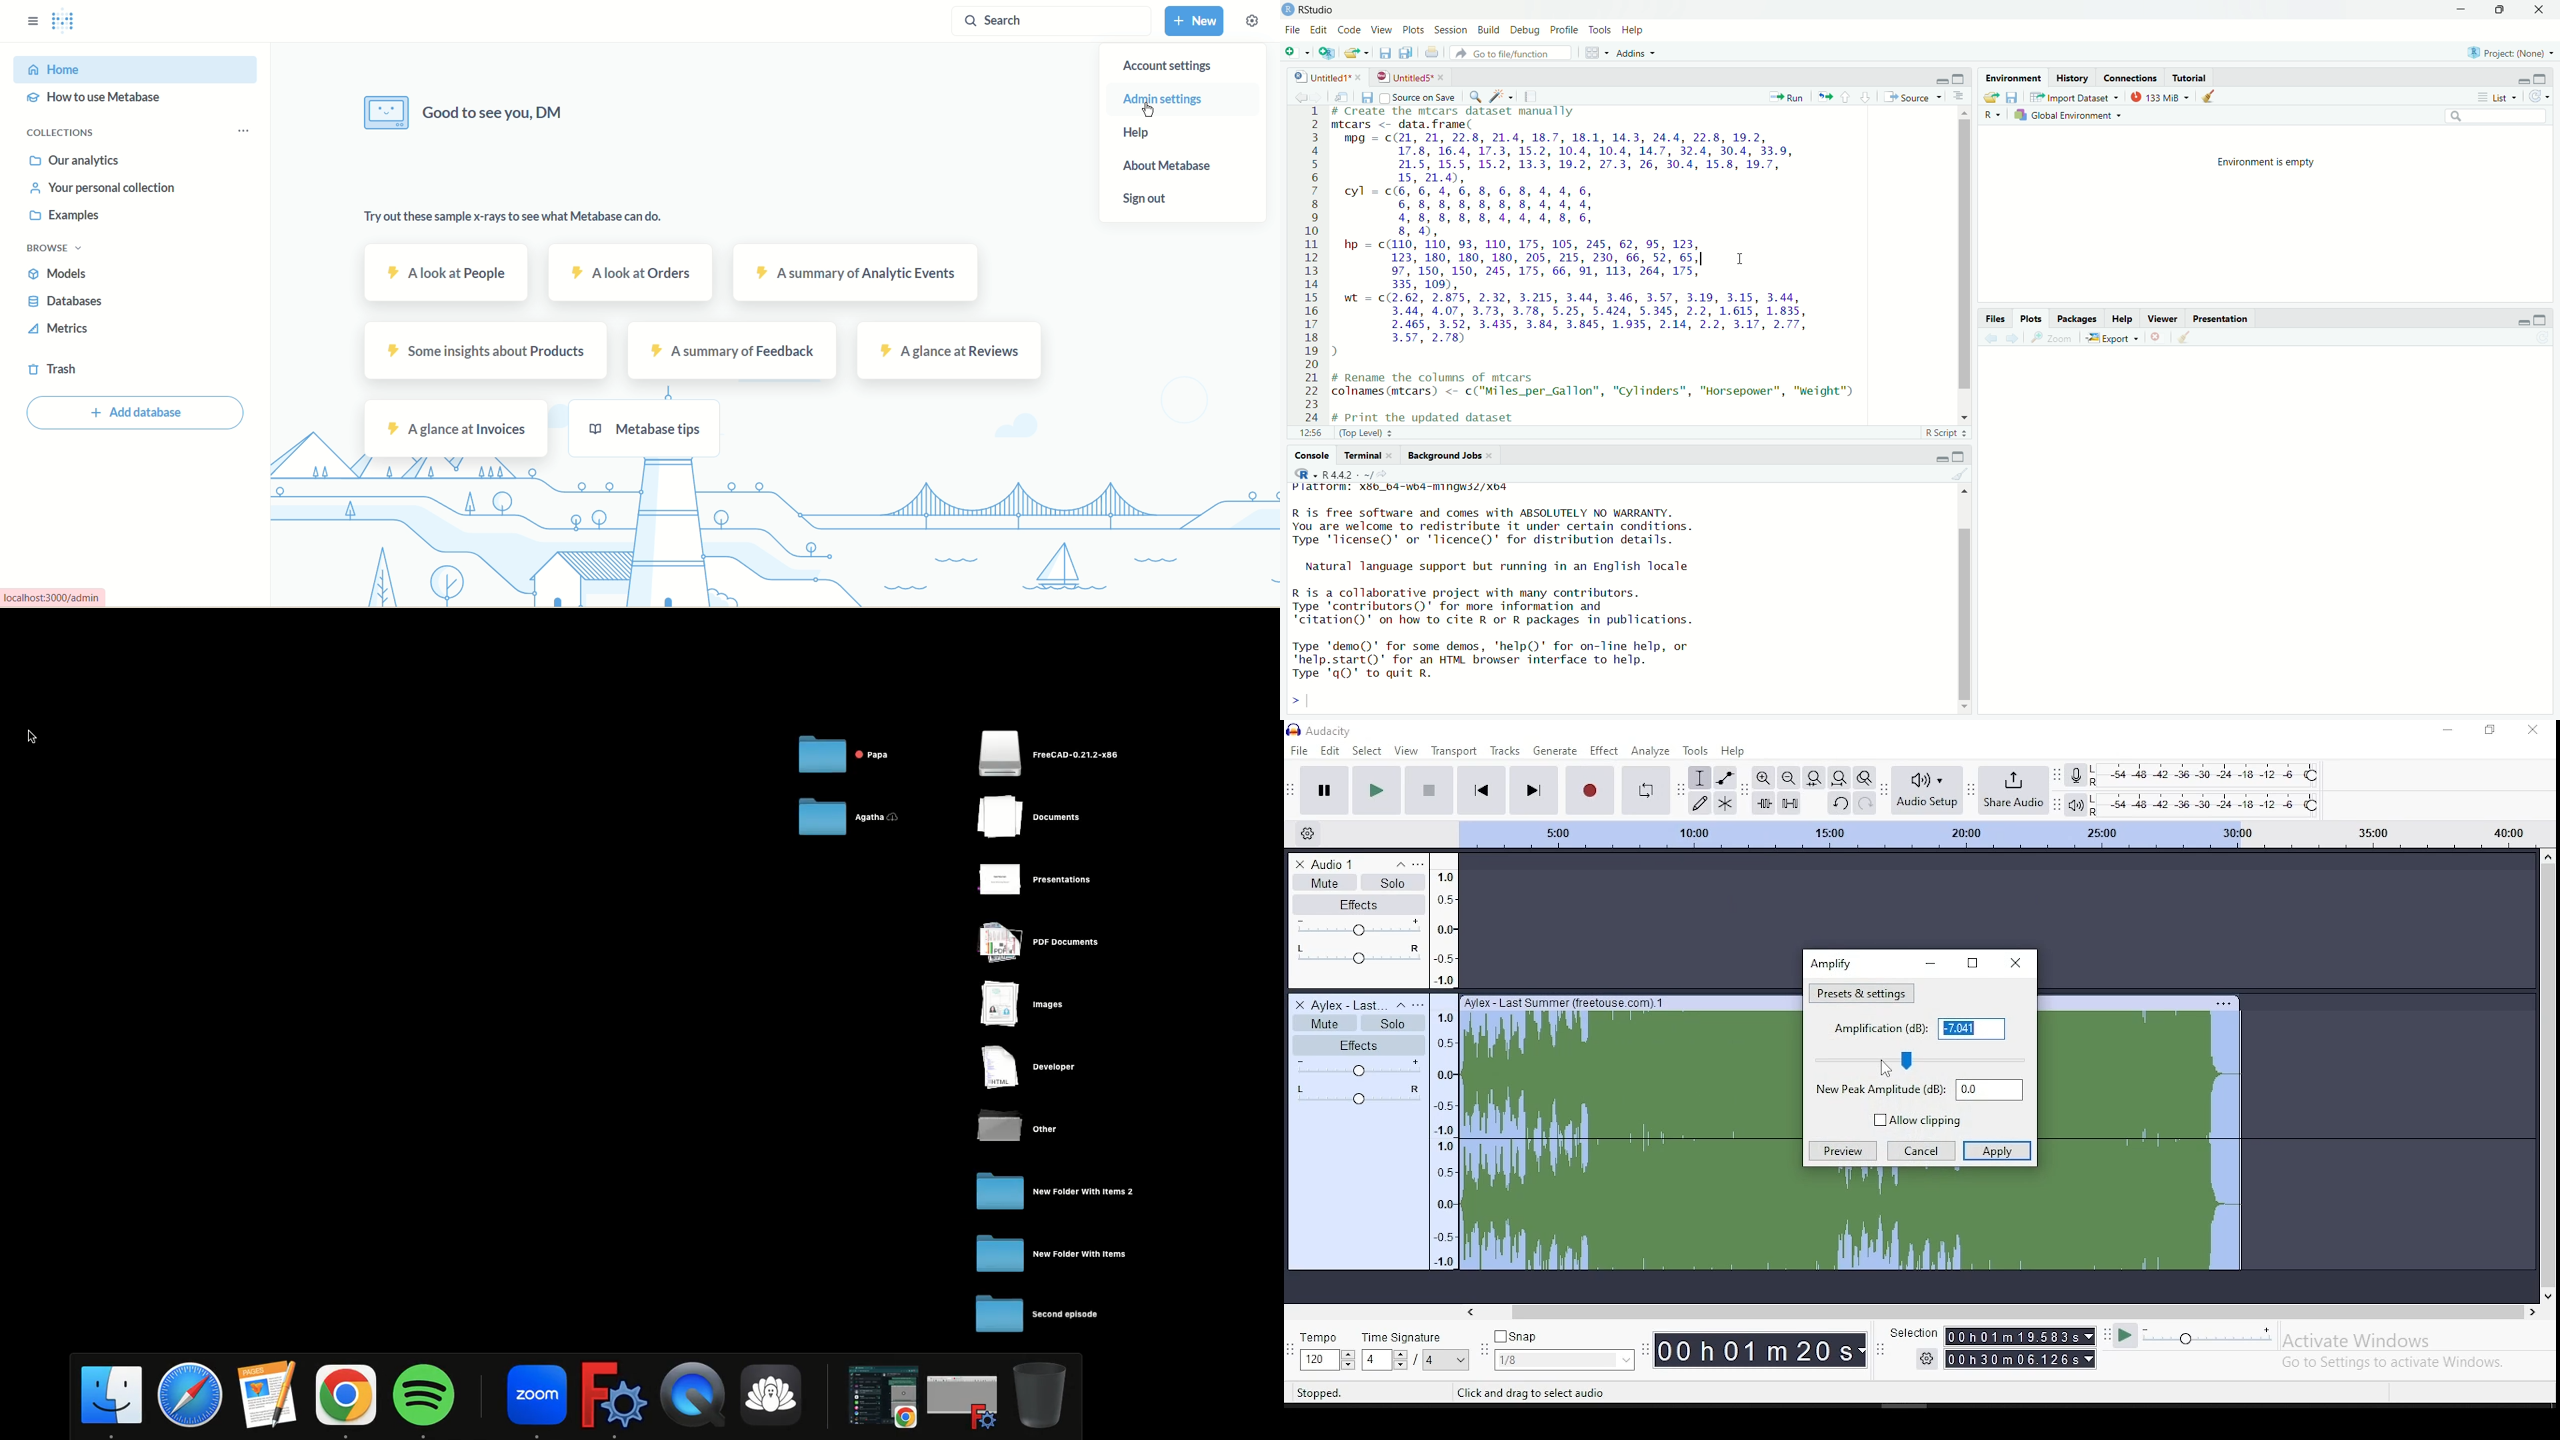 This screenshot has height=1456, width=2576. I want to click on Folder, so click(1038, 1315).